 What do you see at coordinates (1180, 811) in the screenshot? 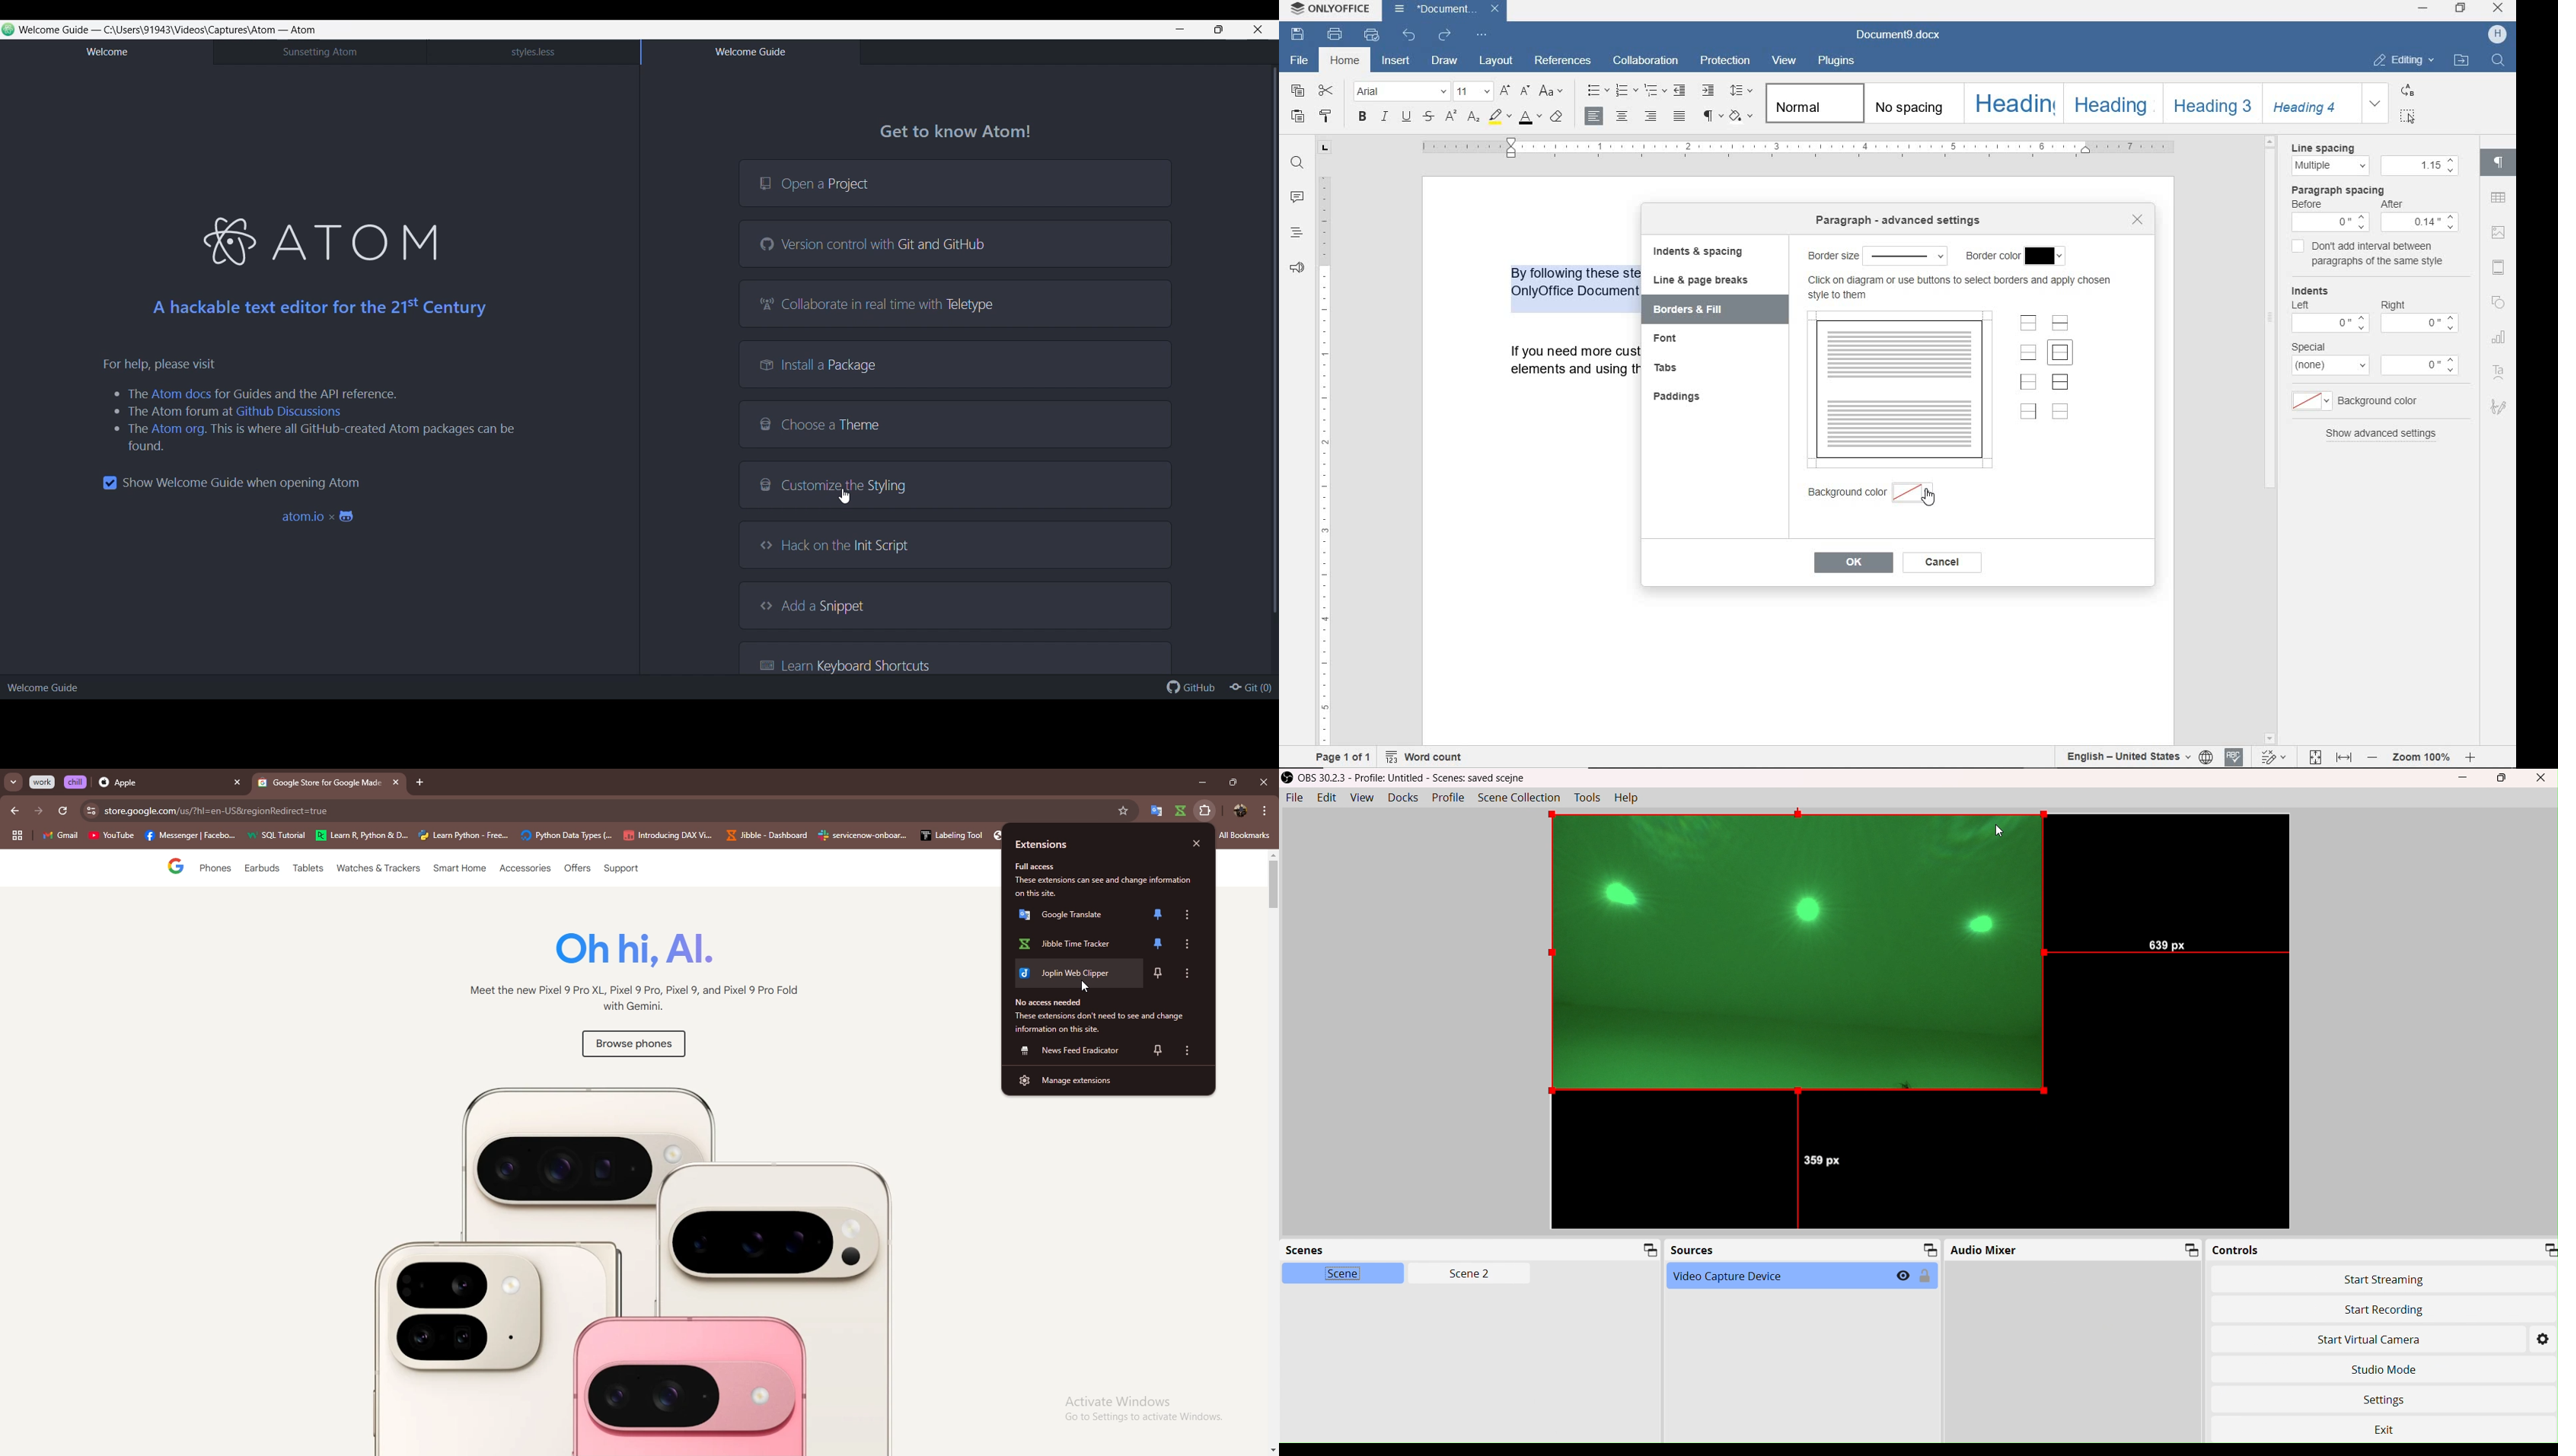
I see `jibble ` at bounding box center [1180, 811].